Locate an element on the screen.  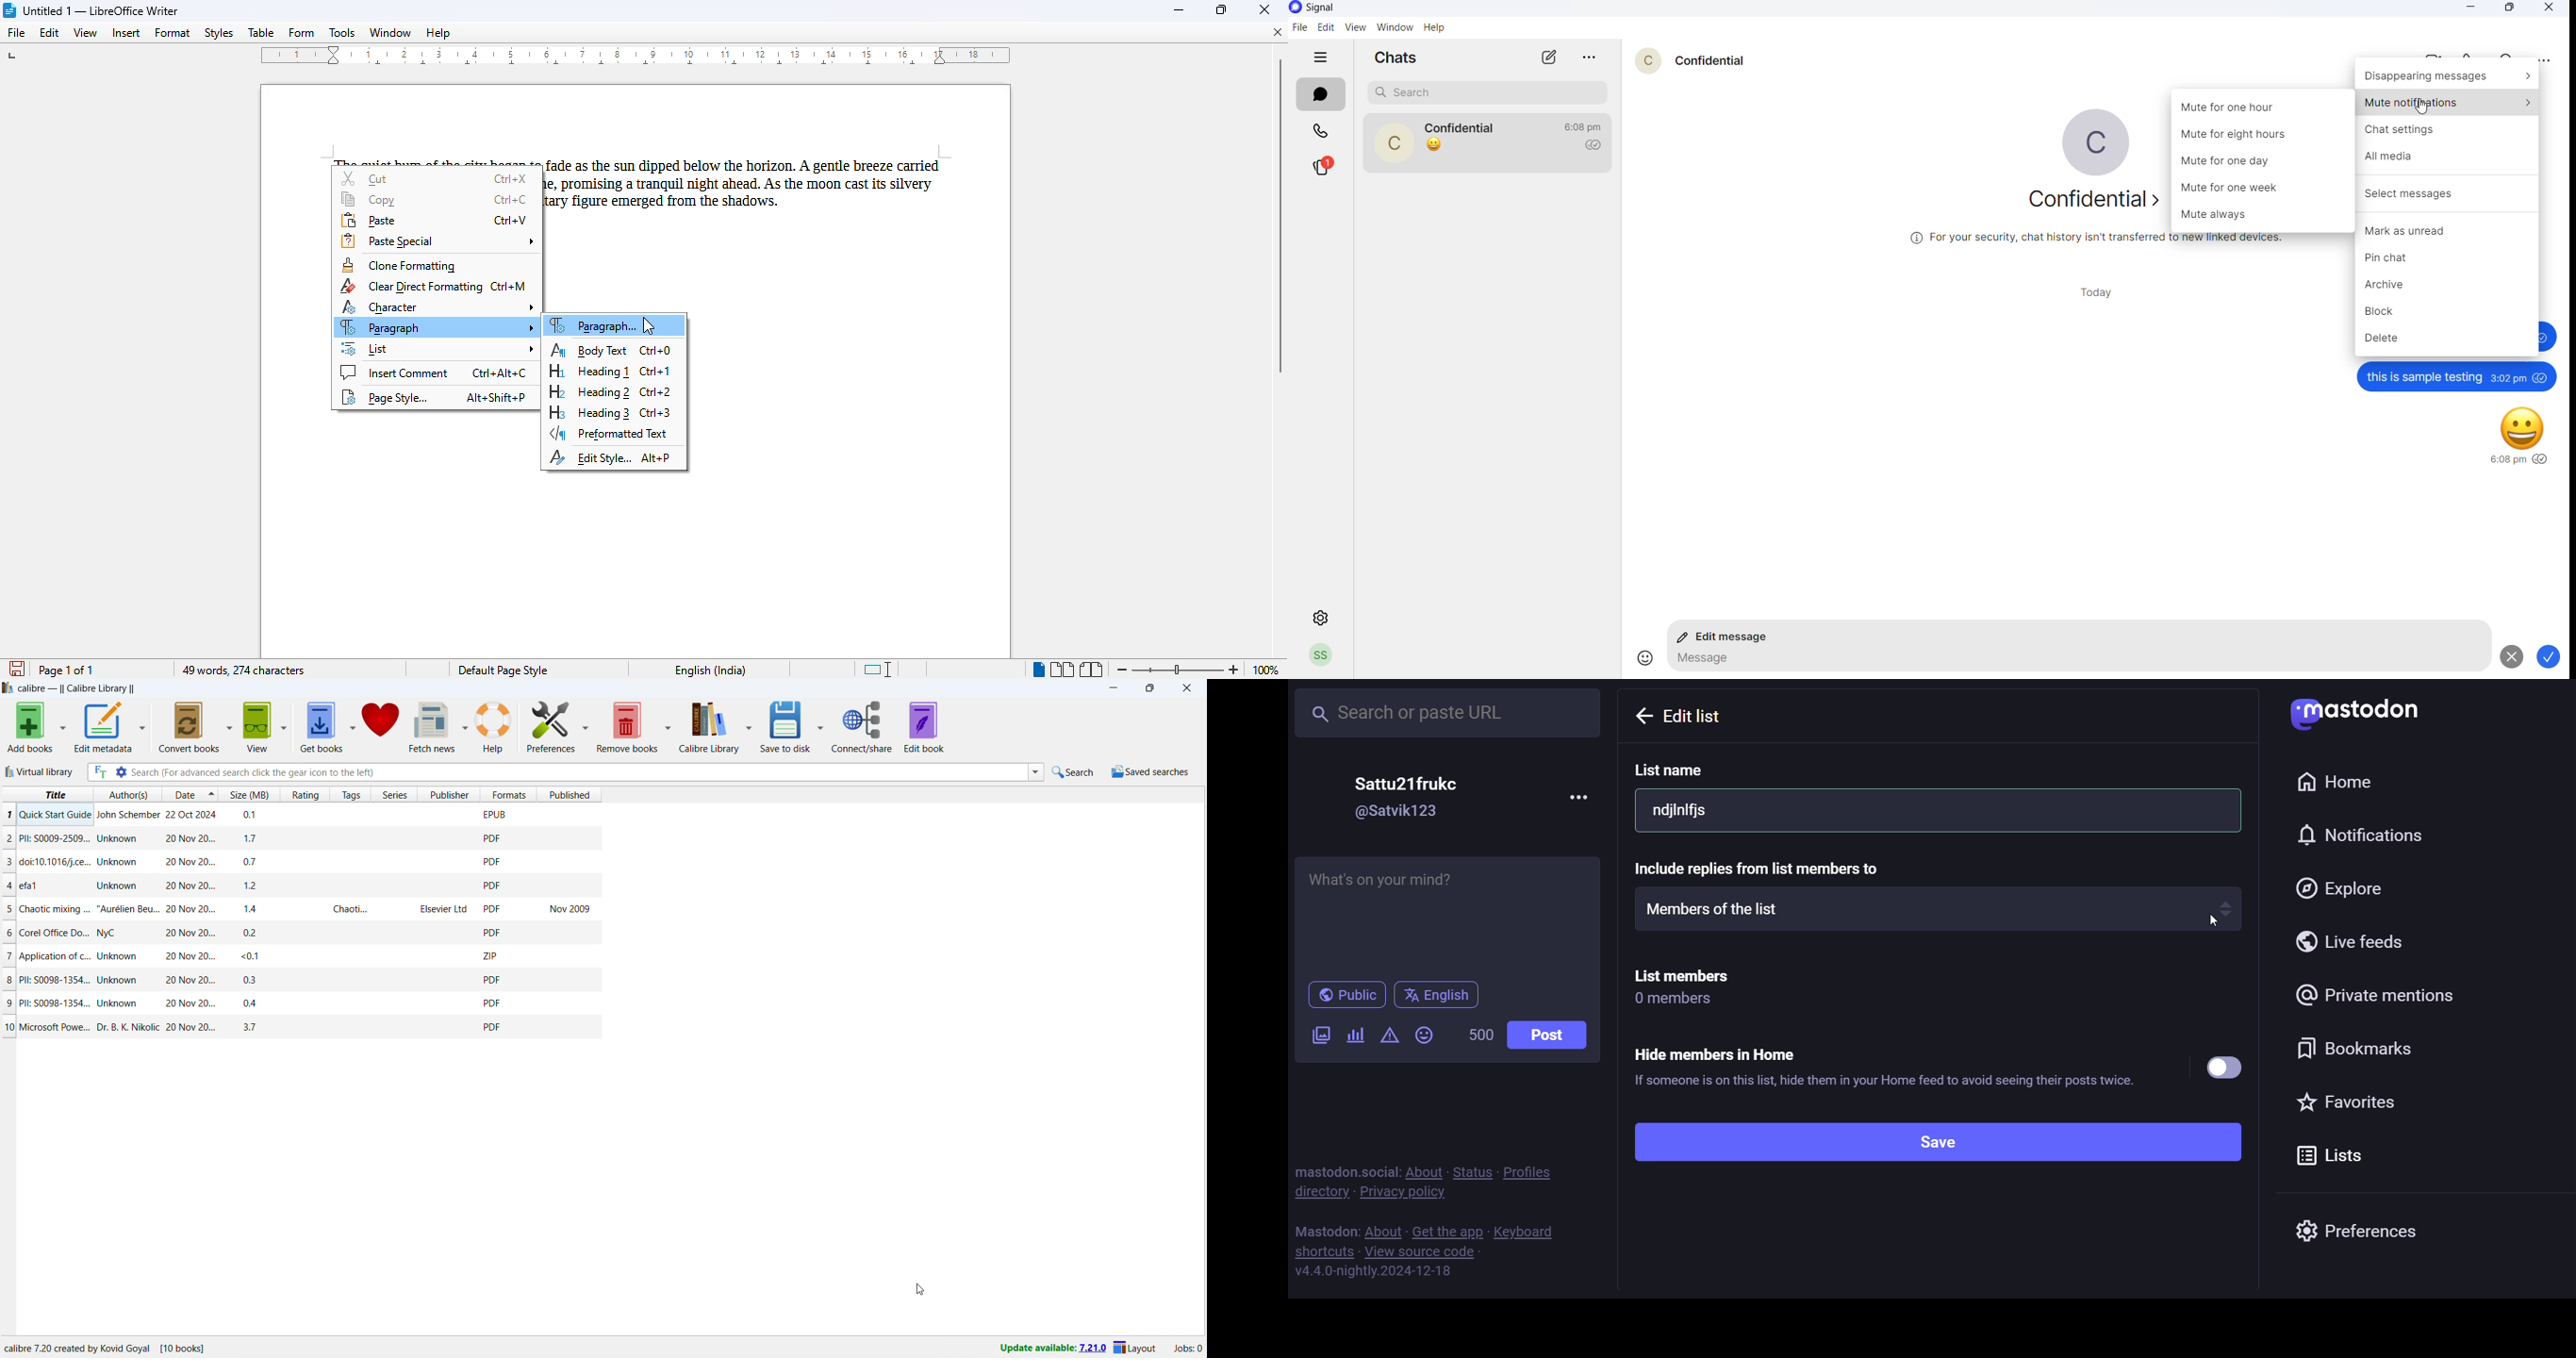
more options is located at coordinates (2544, 61).